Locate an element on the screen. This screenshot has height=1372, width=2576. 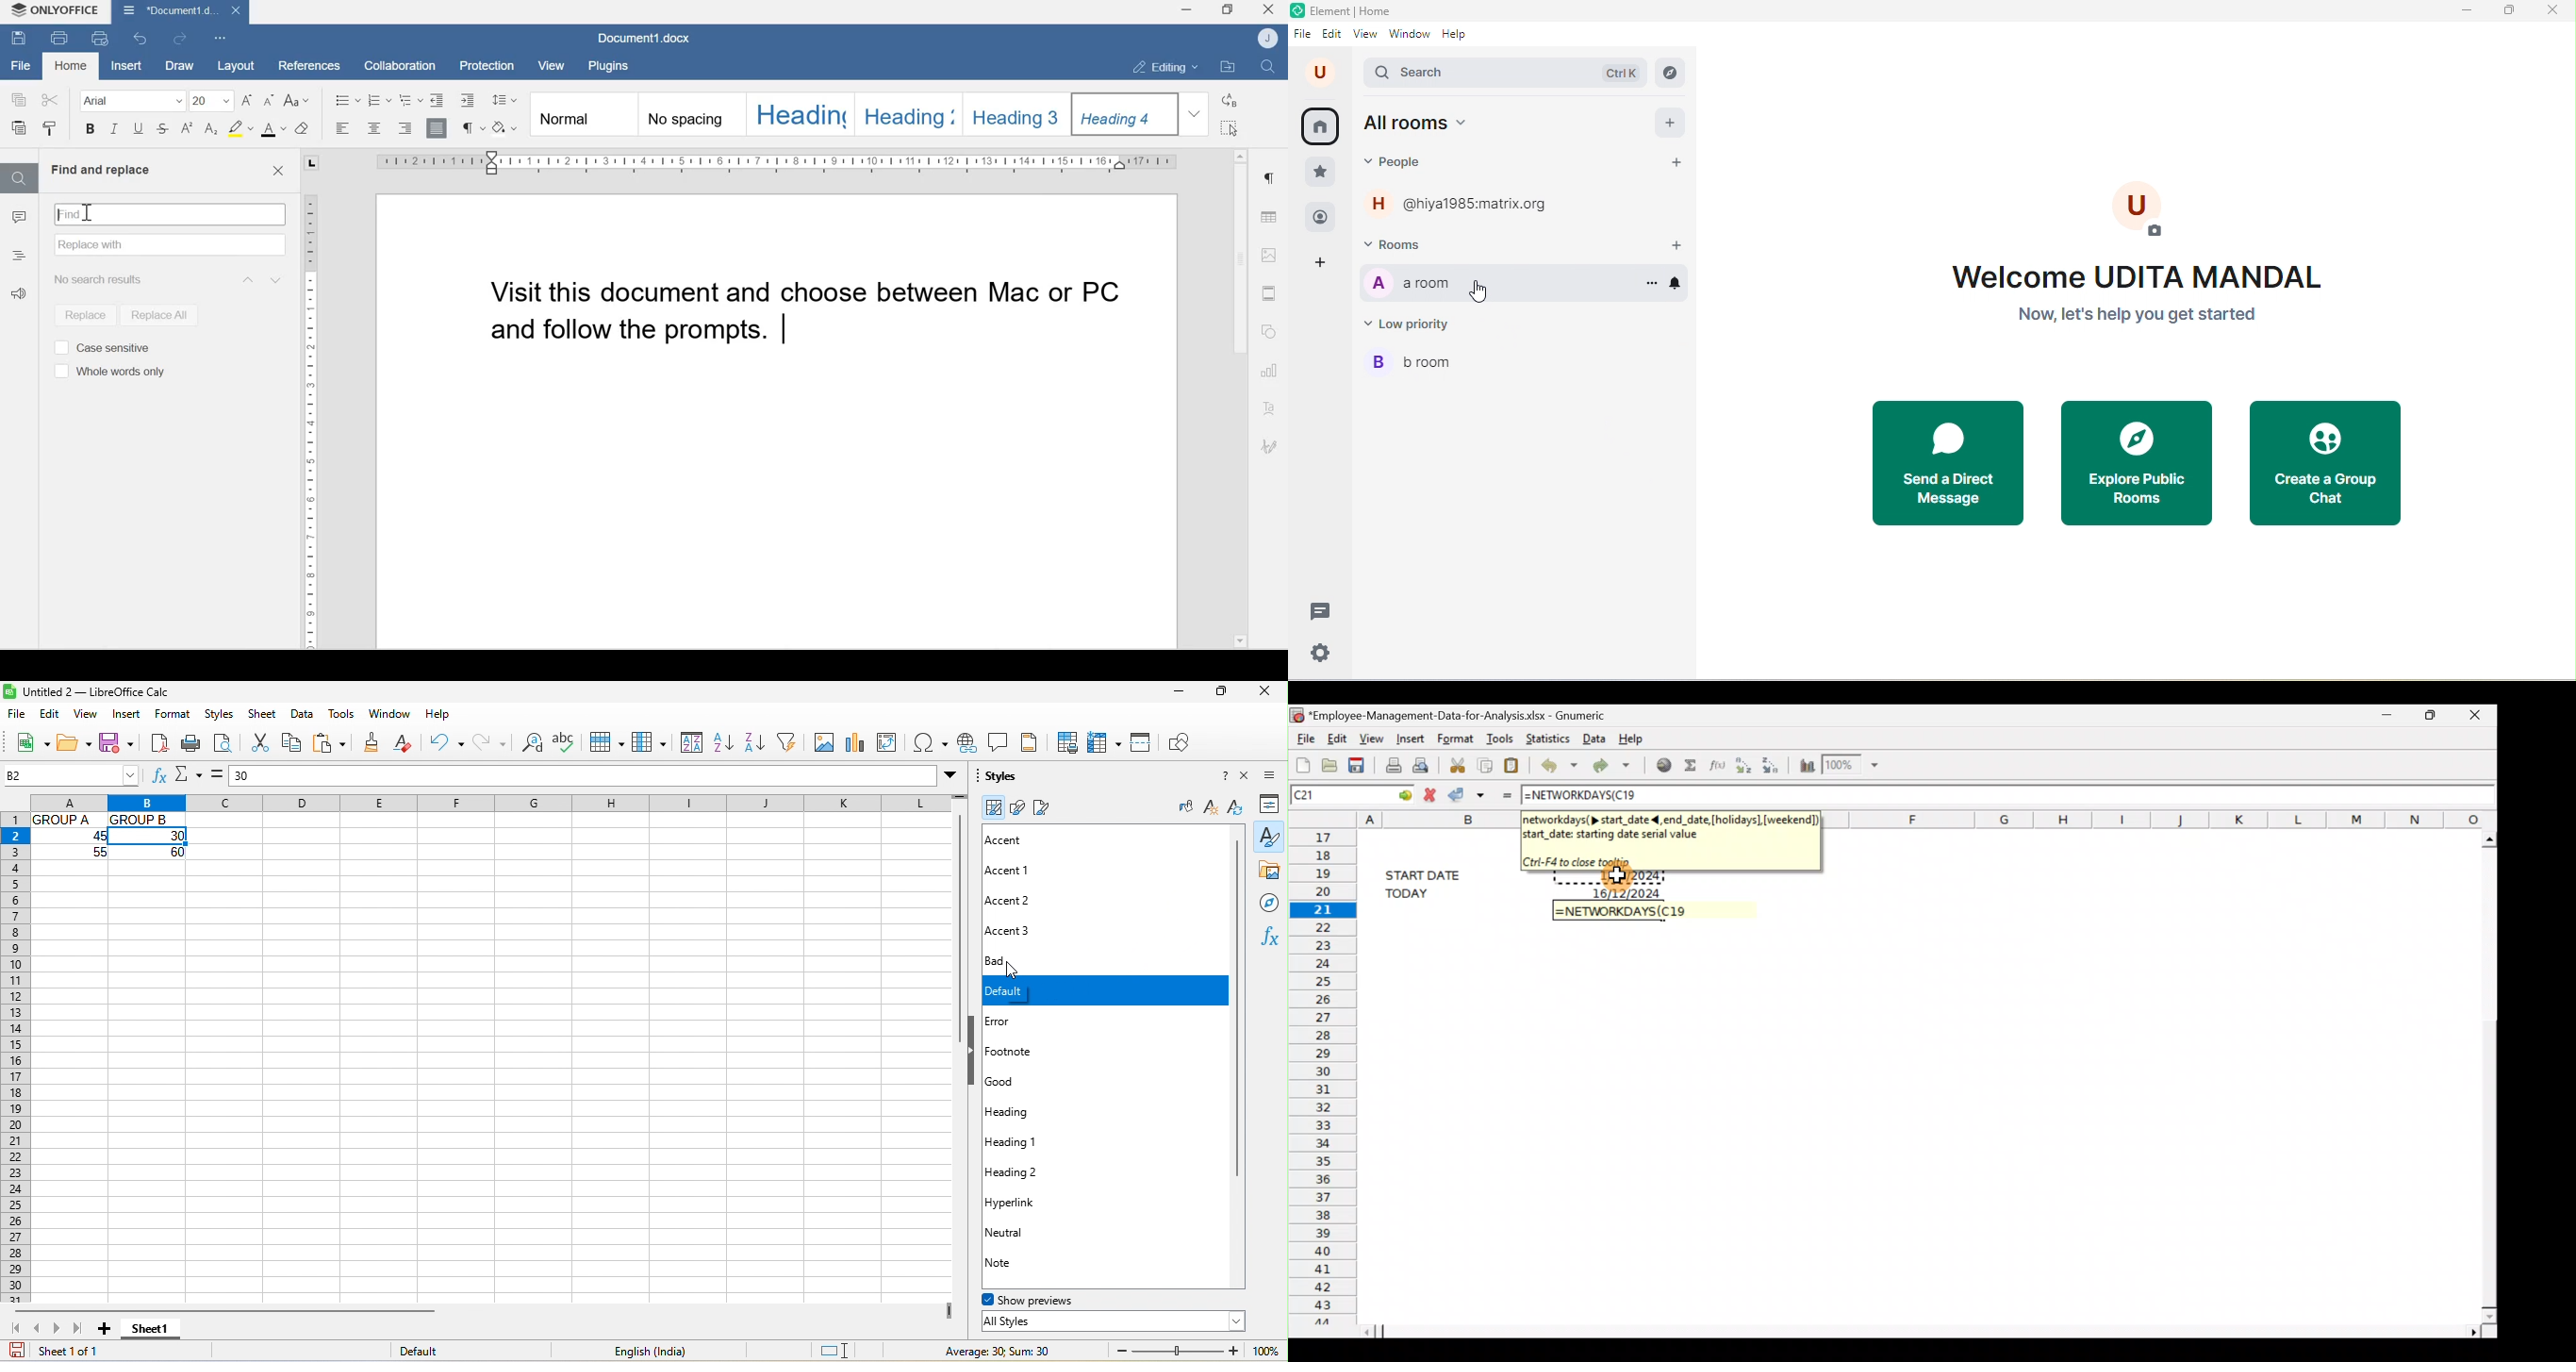
accent1 is located at coordinates (1015, 871).